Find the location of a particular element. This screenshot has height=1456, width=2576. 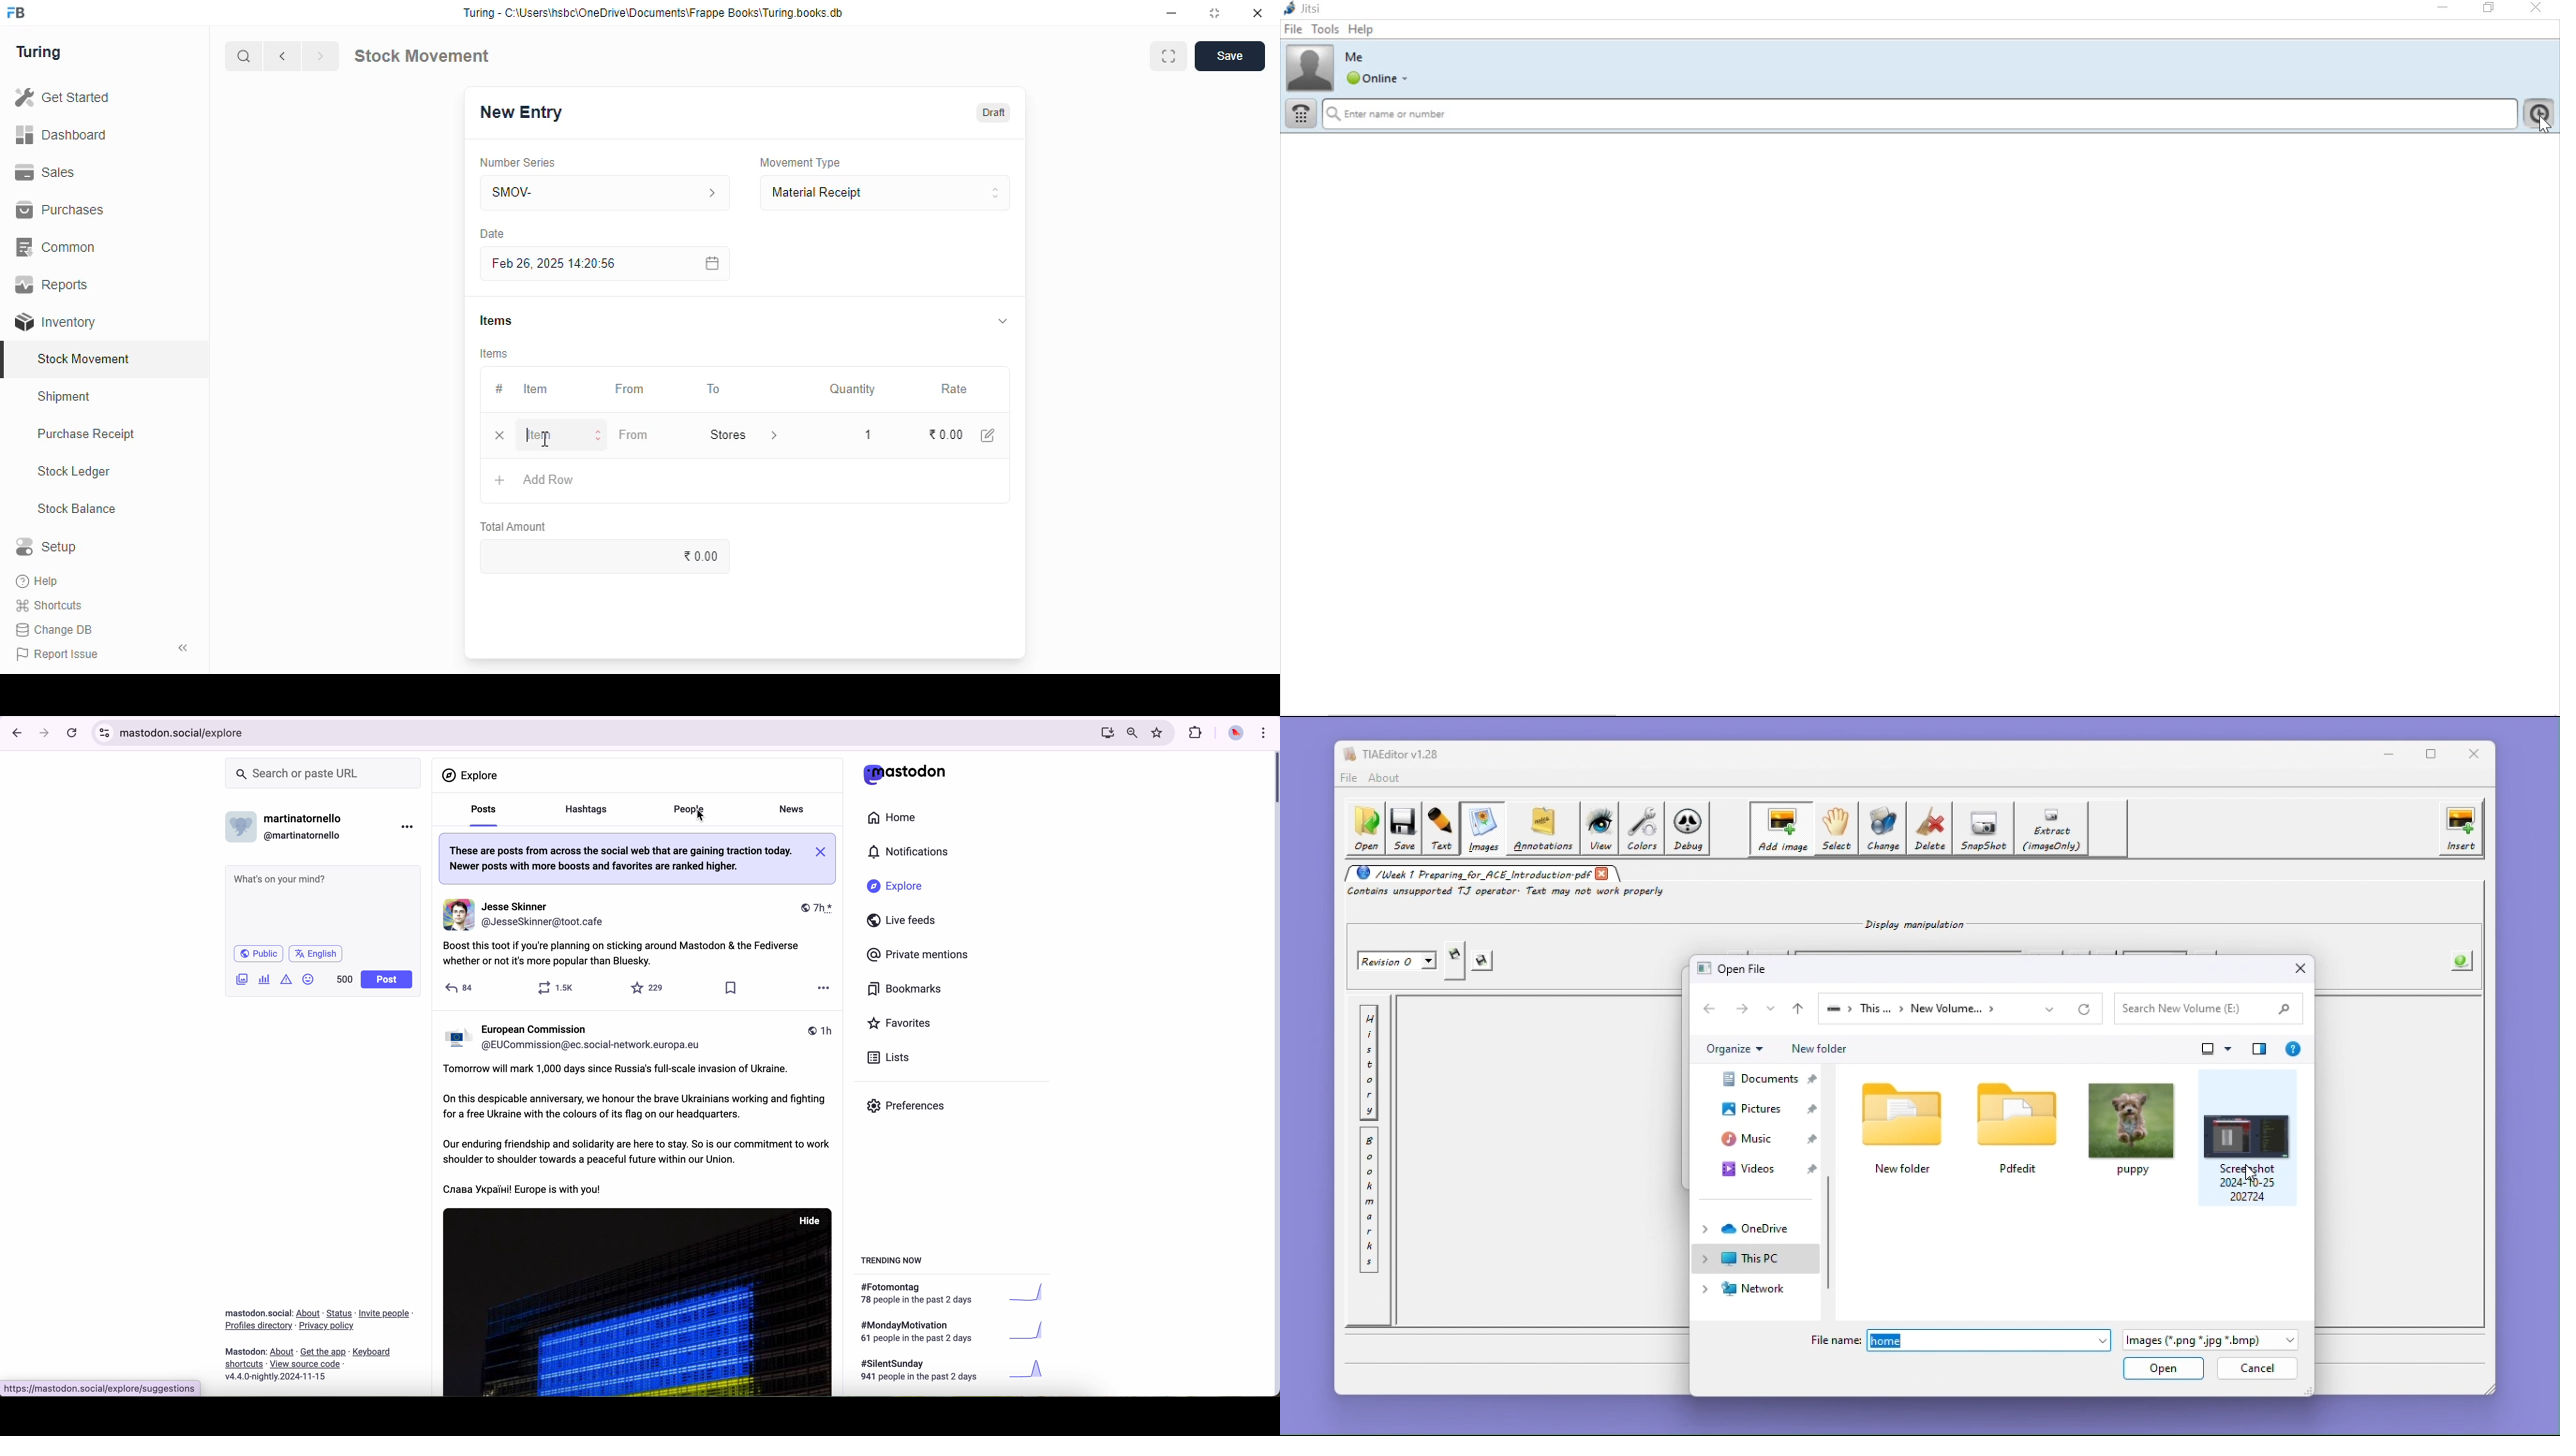

setup is located at coordinates (46, 546).